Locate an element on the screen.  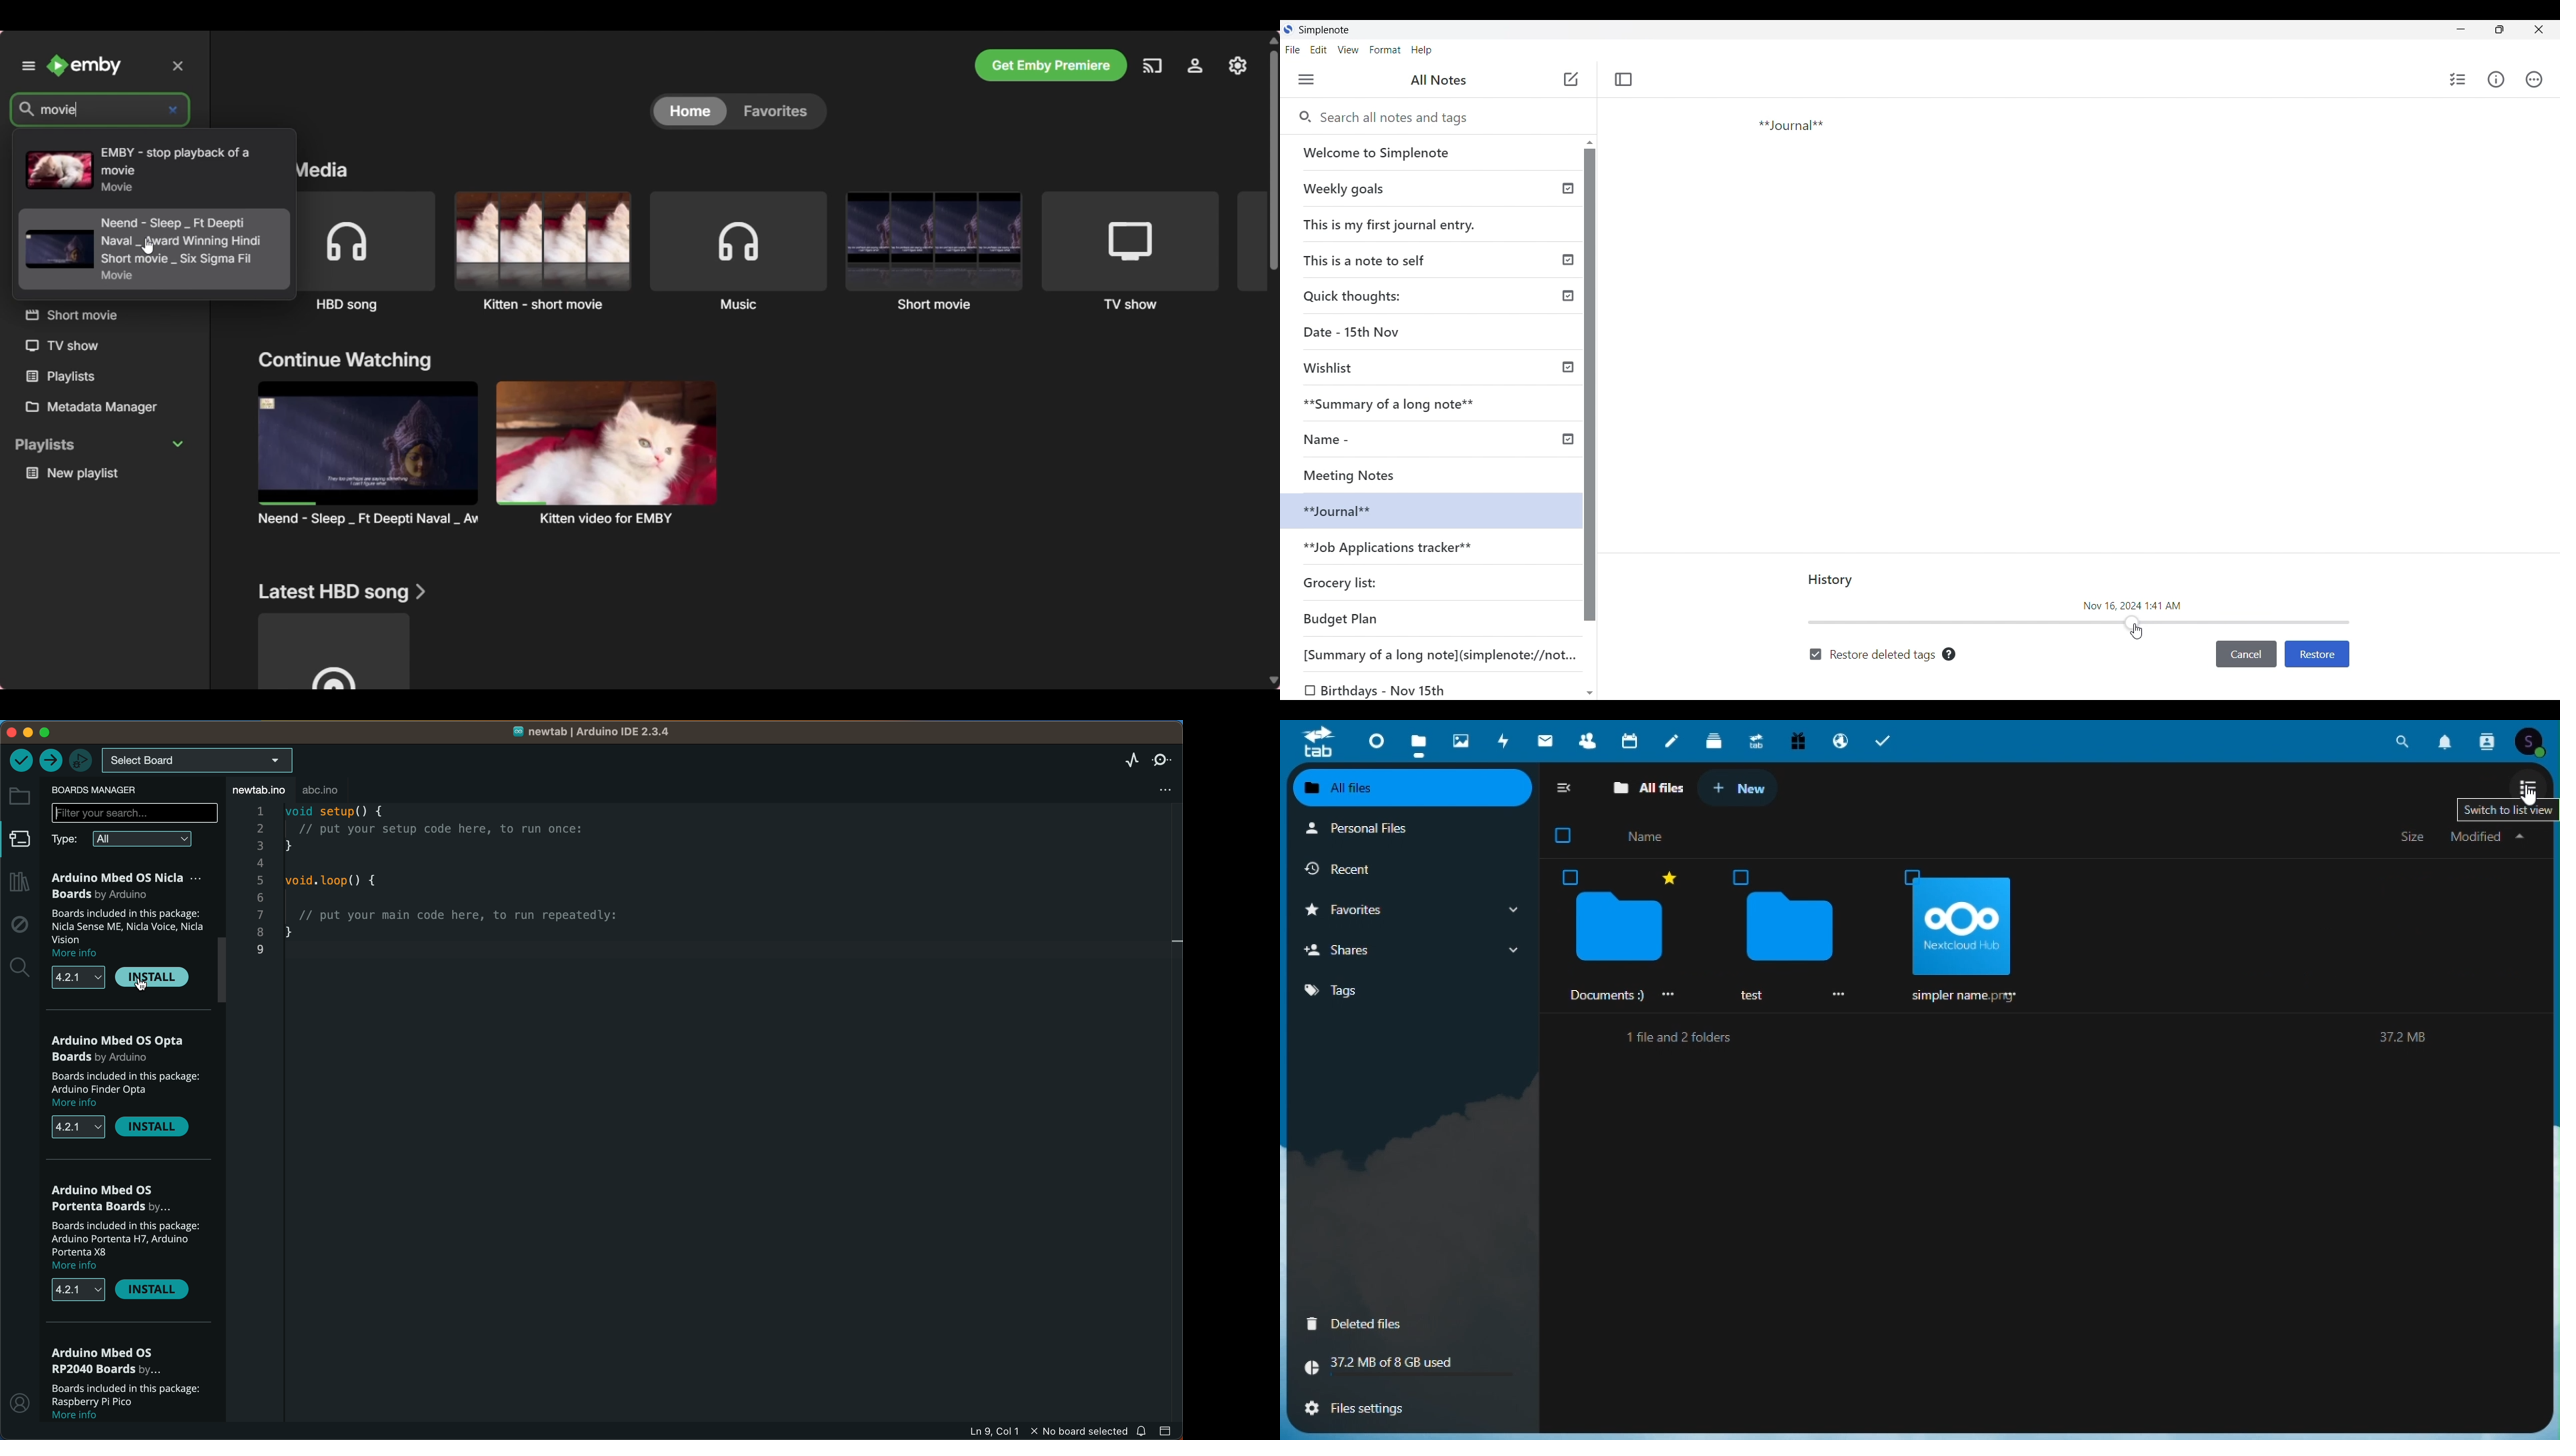
Software name is located at coordinates (1325, 30).